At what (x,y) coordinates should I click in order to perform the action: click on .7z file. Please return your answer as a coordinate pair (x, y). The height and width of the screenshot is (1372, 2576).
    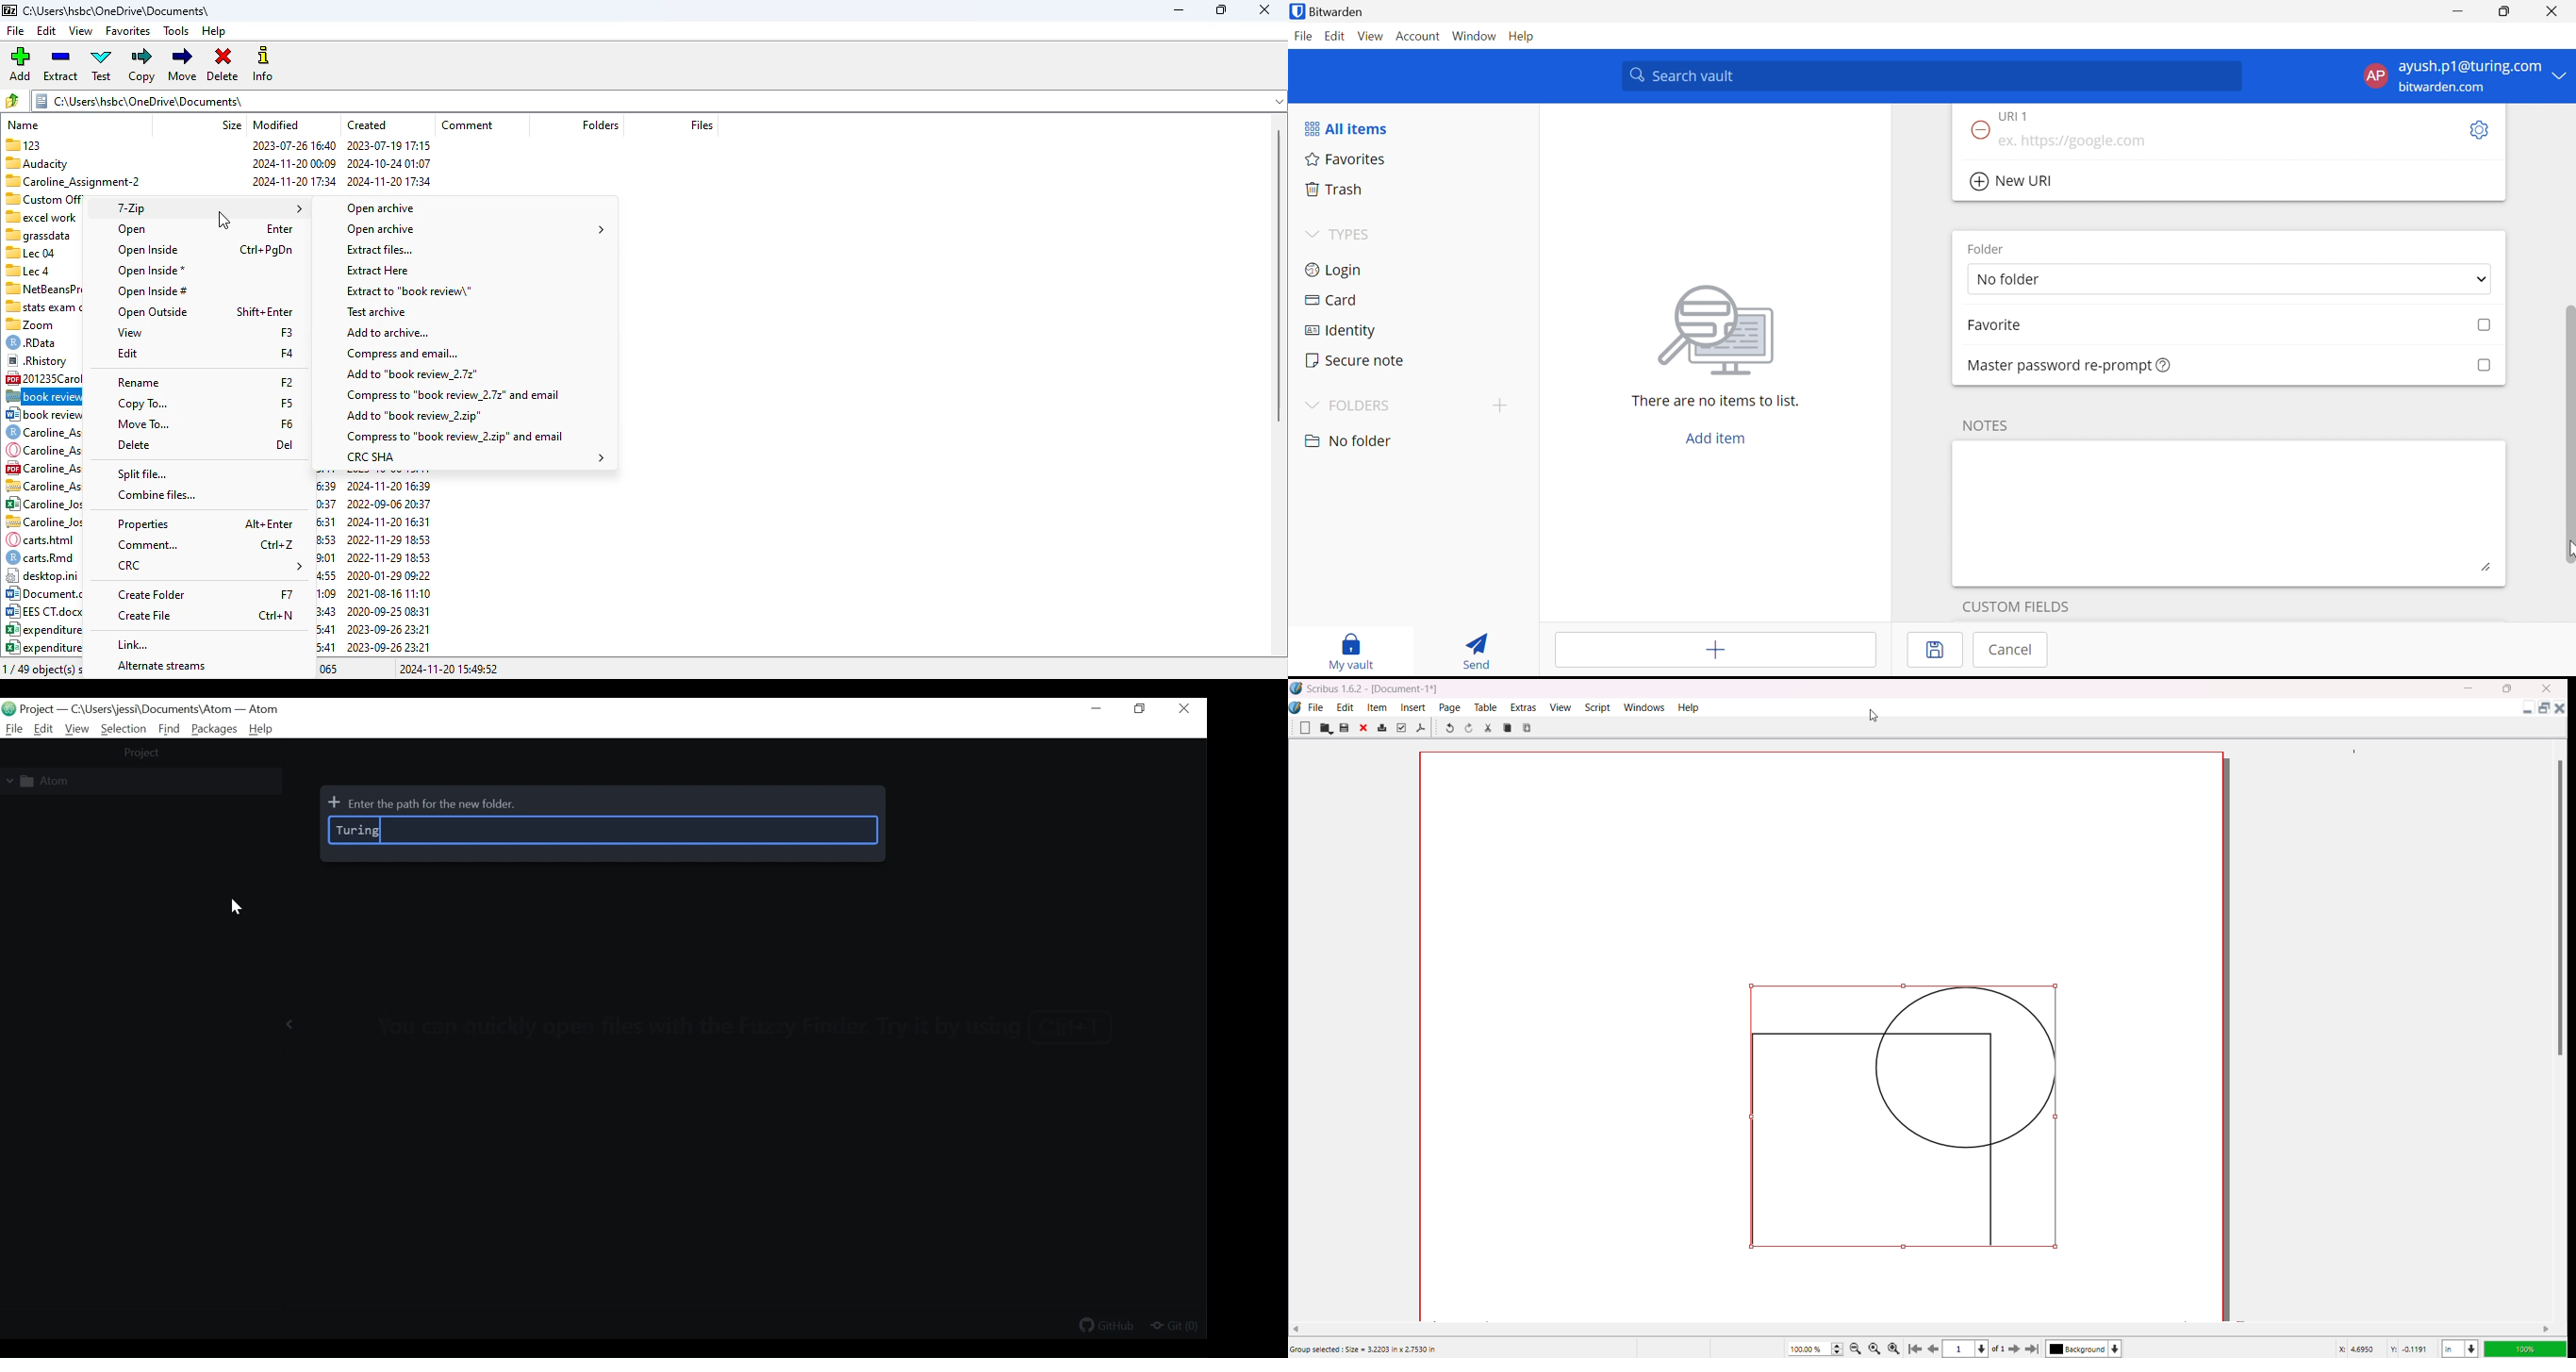
    Looking at the image, I should click on (42, 397).